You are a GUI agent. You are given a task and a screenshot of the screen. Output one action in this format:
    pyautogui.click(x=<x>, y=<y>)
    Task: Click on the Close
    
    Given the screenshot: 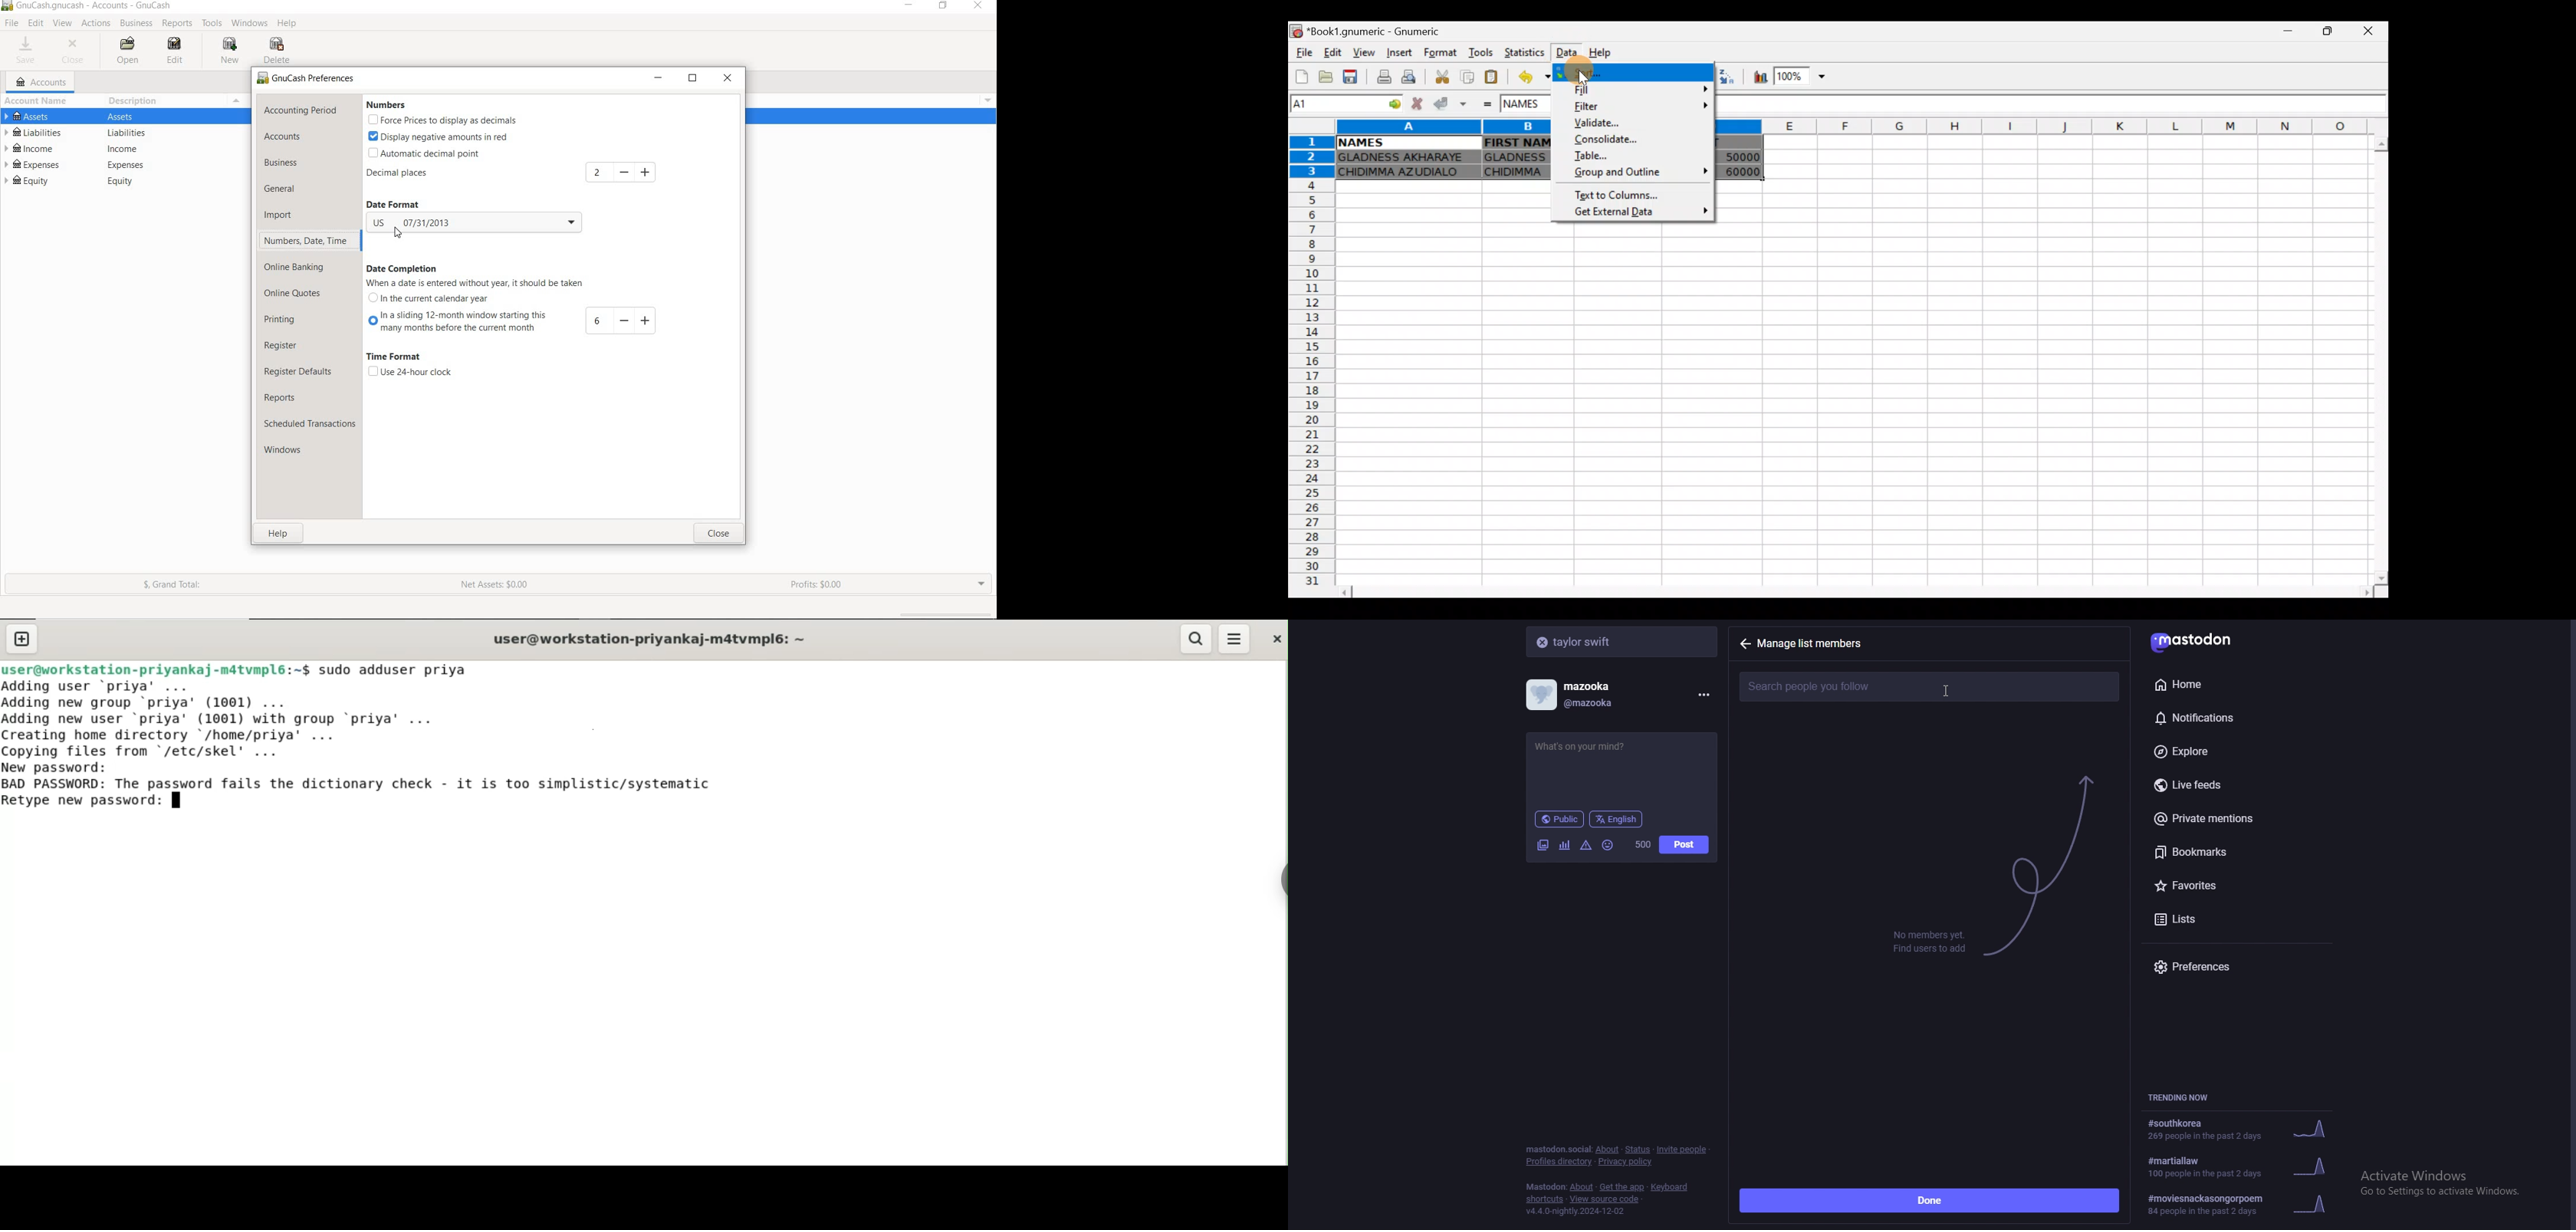 What is the action you would take?
    pyautogui.click(x=2373, y=31)
    